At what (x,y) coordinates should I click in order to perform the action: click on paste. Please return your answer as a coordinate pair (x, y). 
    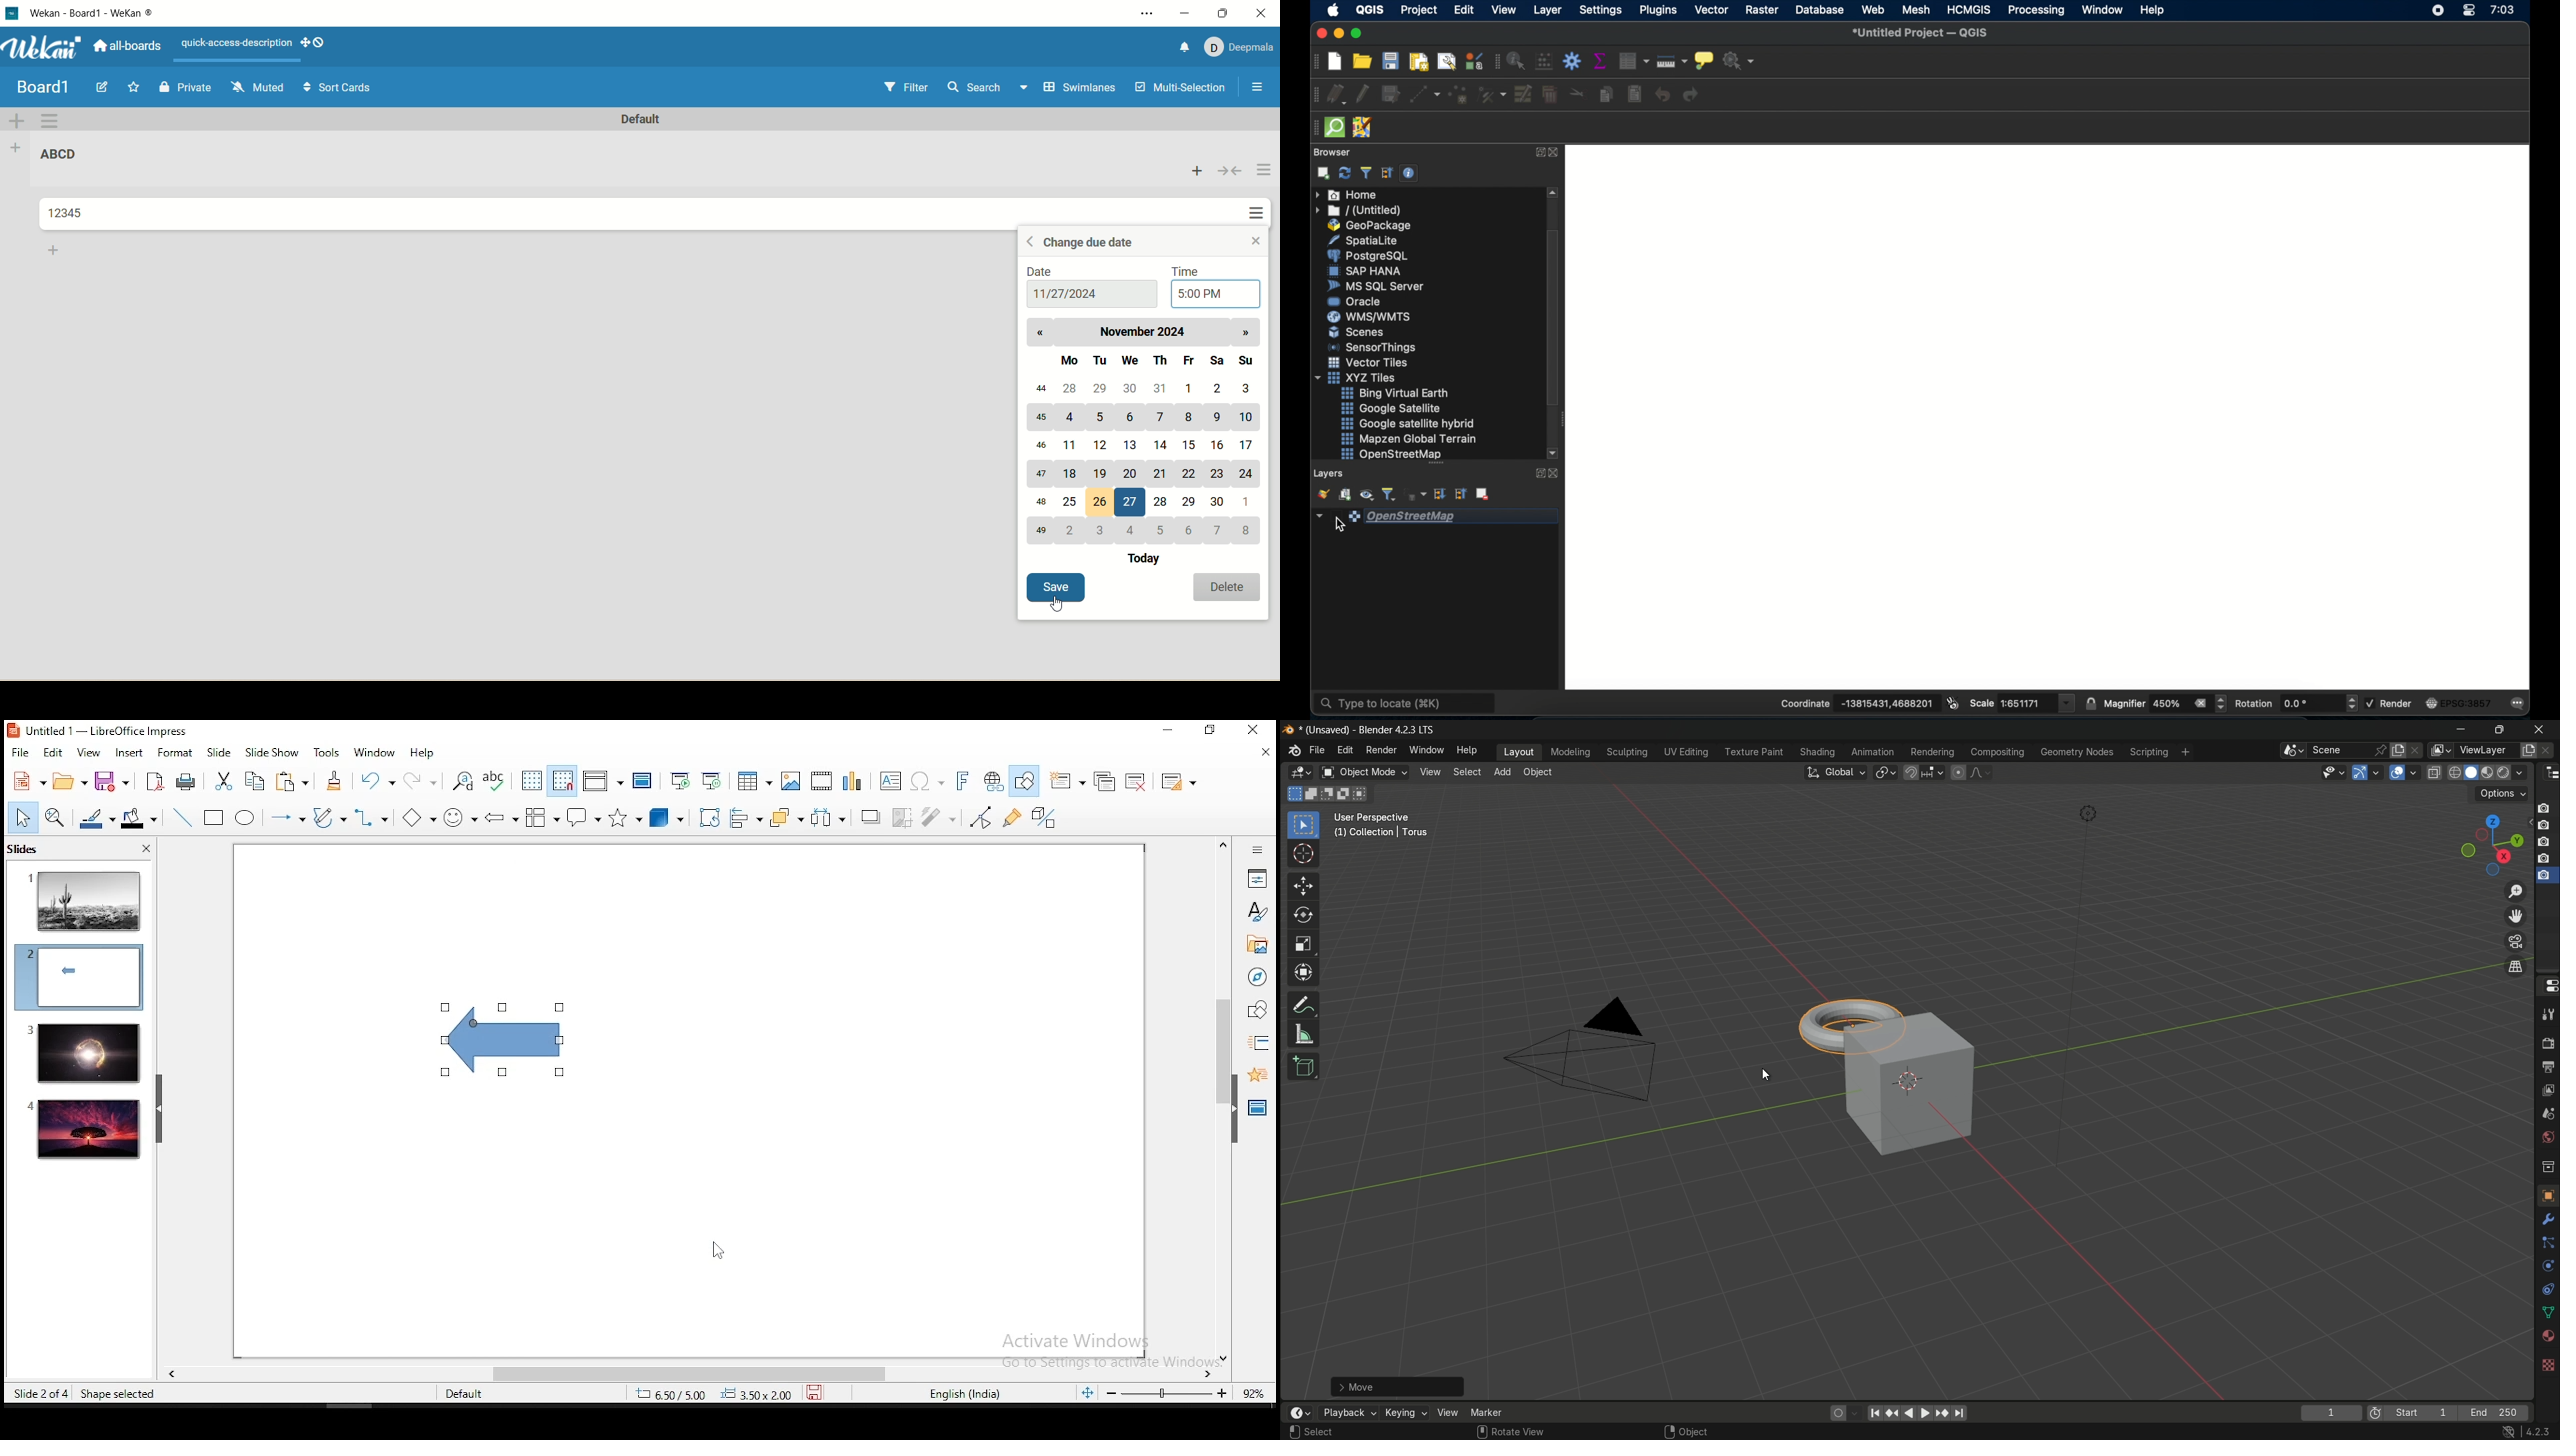
    Looking at the image, I should click on (295, 781).